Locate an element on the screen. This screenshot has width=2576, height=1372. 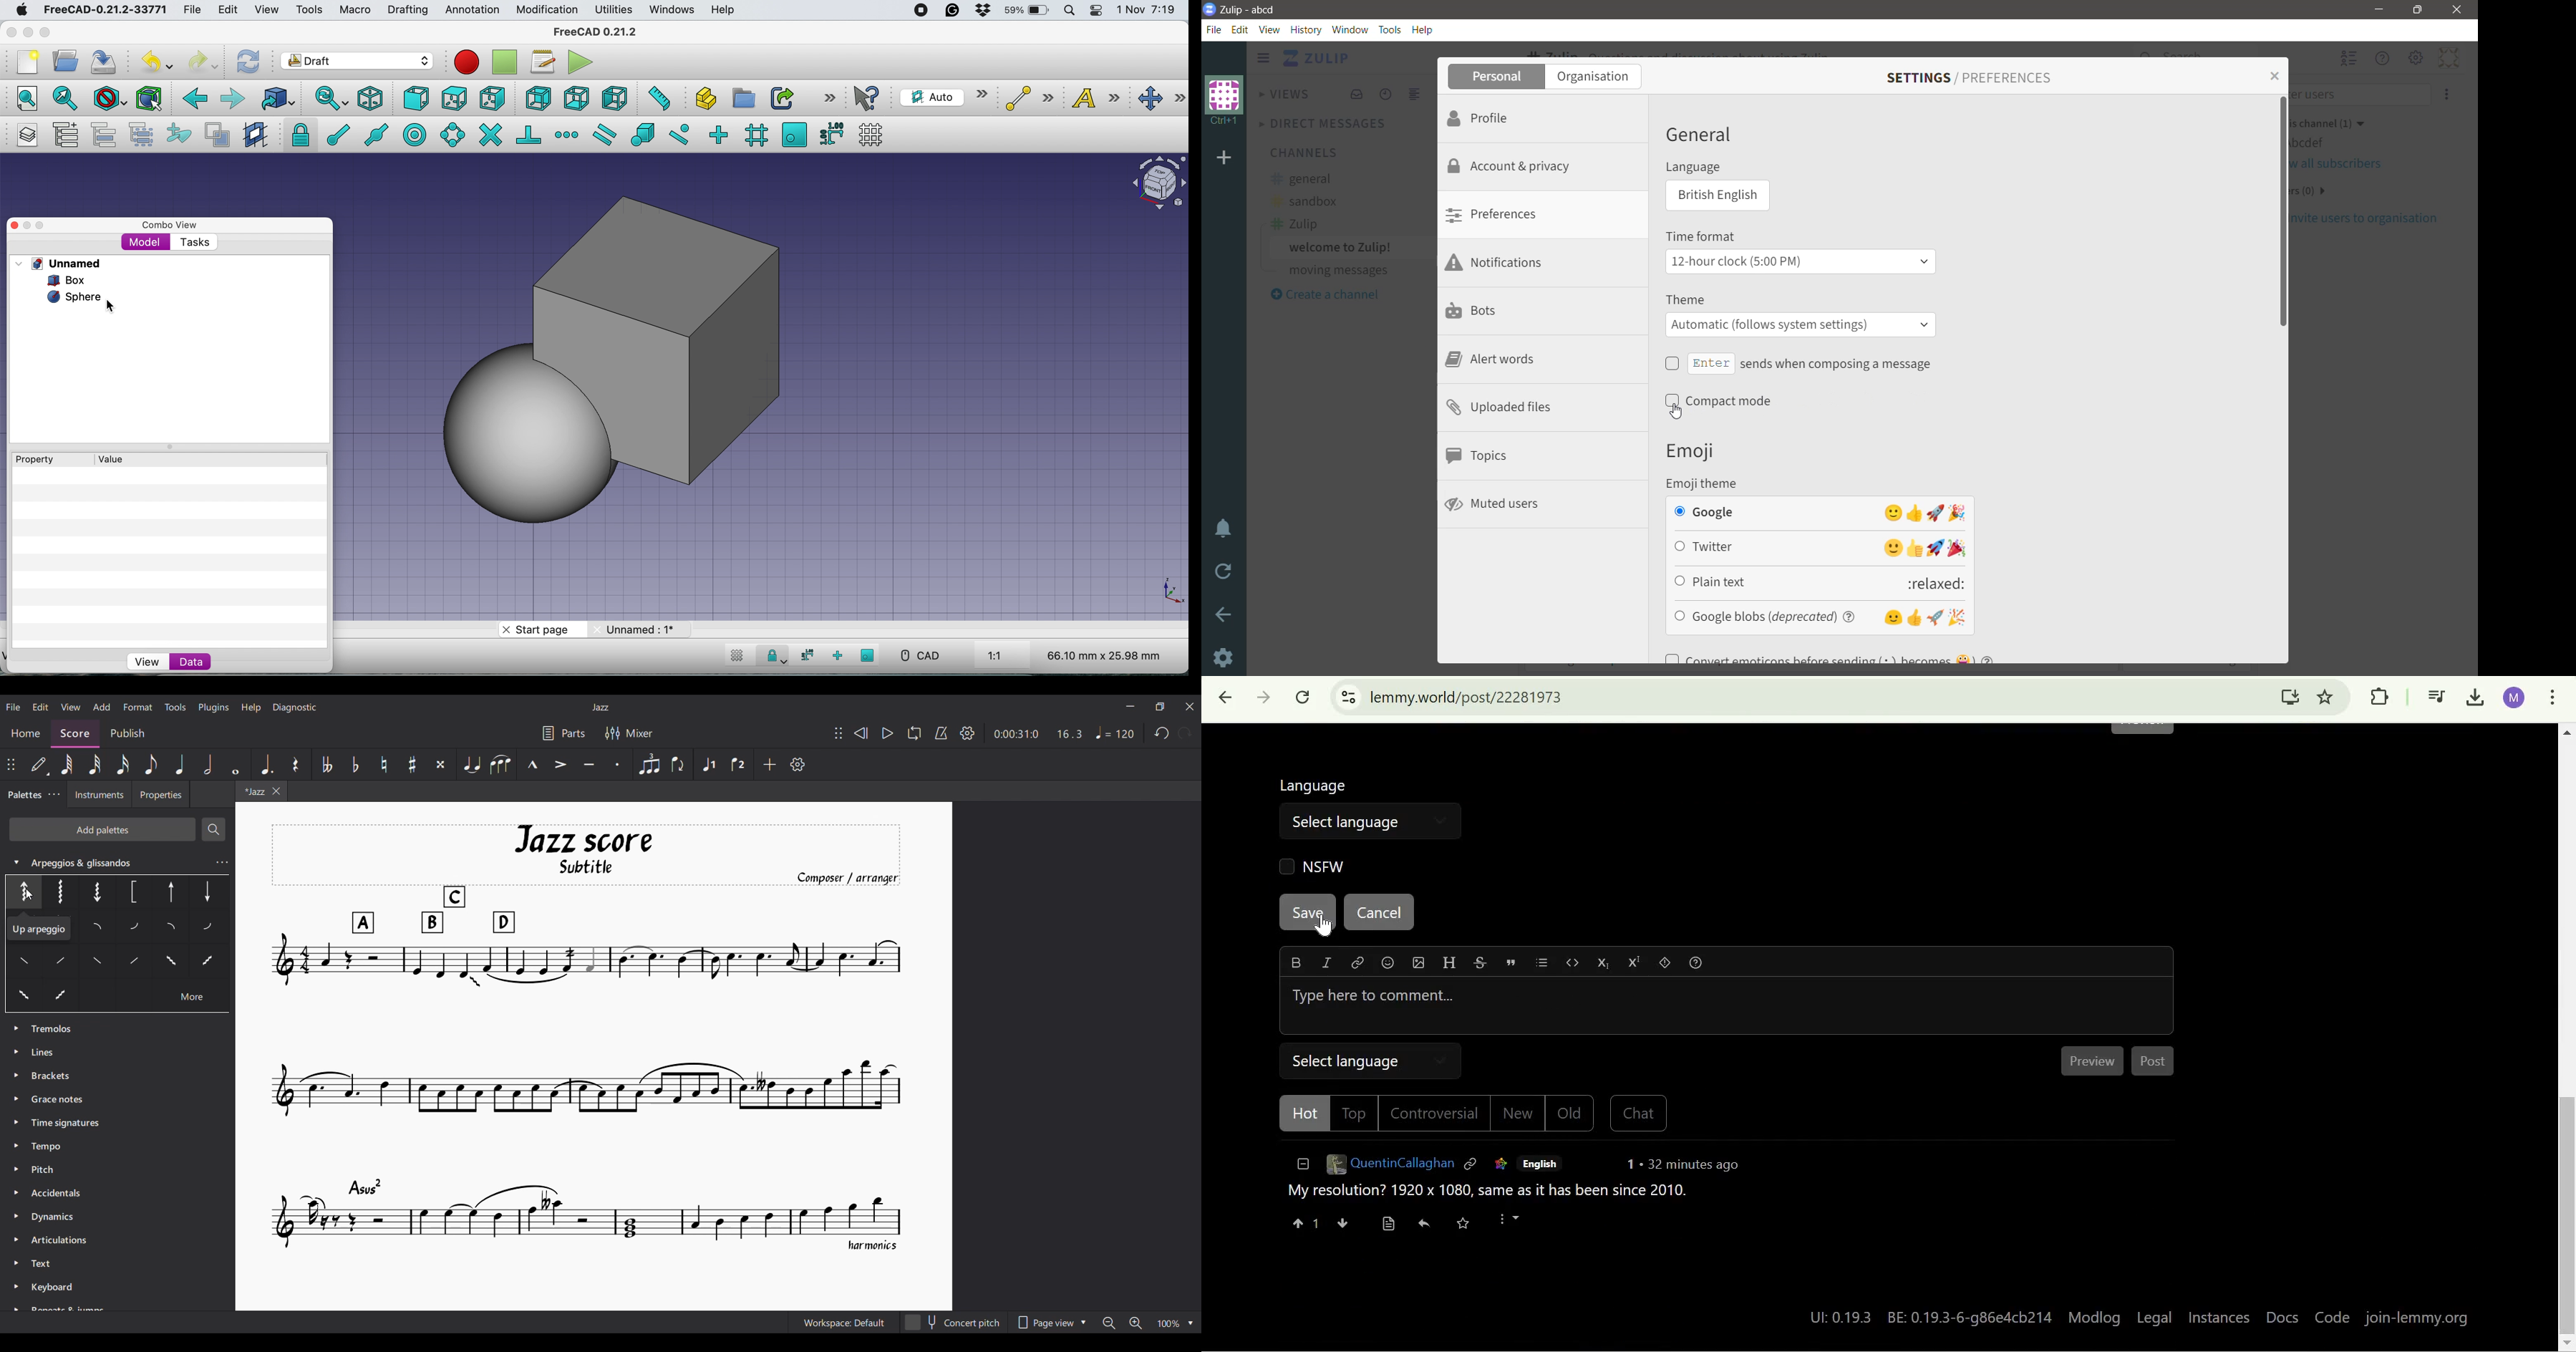
drafting is located at coordinates (407, 11).